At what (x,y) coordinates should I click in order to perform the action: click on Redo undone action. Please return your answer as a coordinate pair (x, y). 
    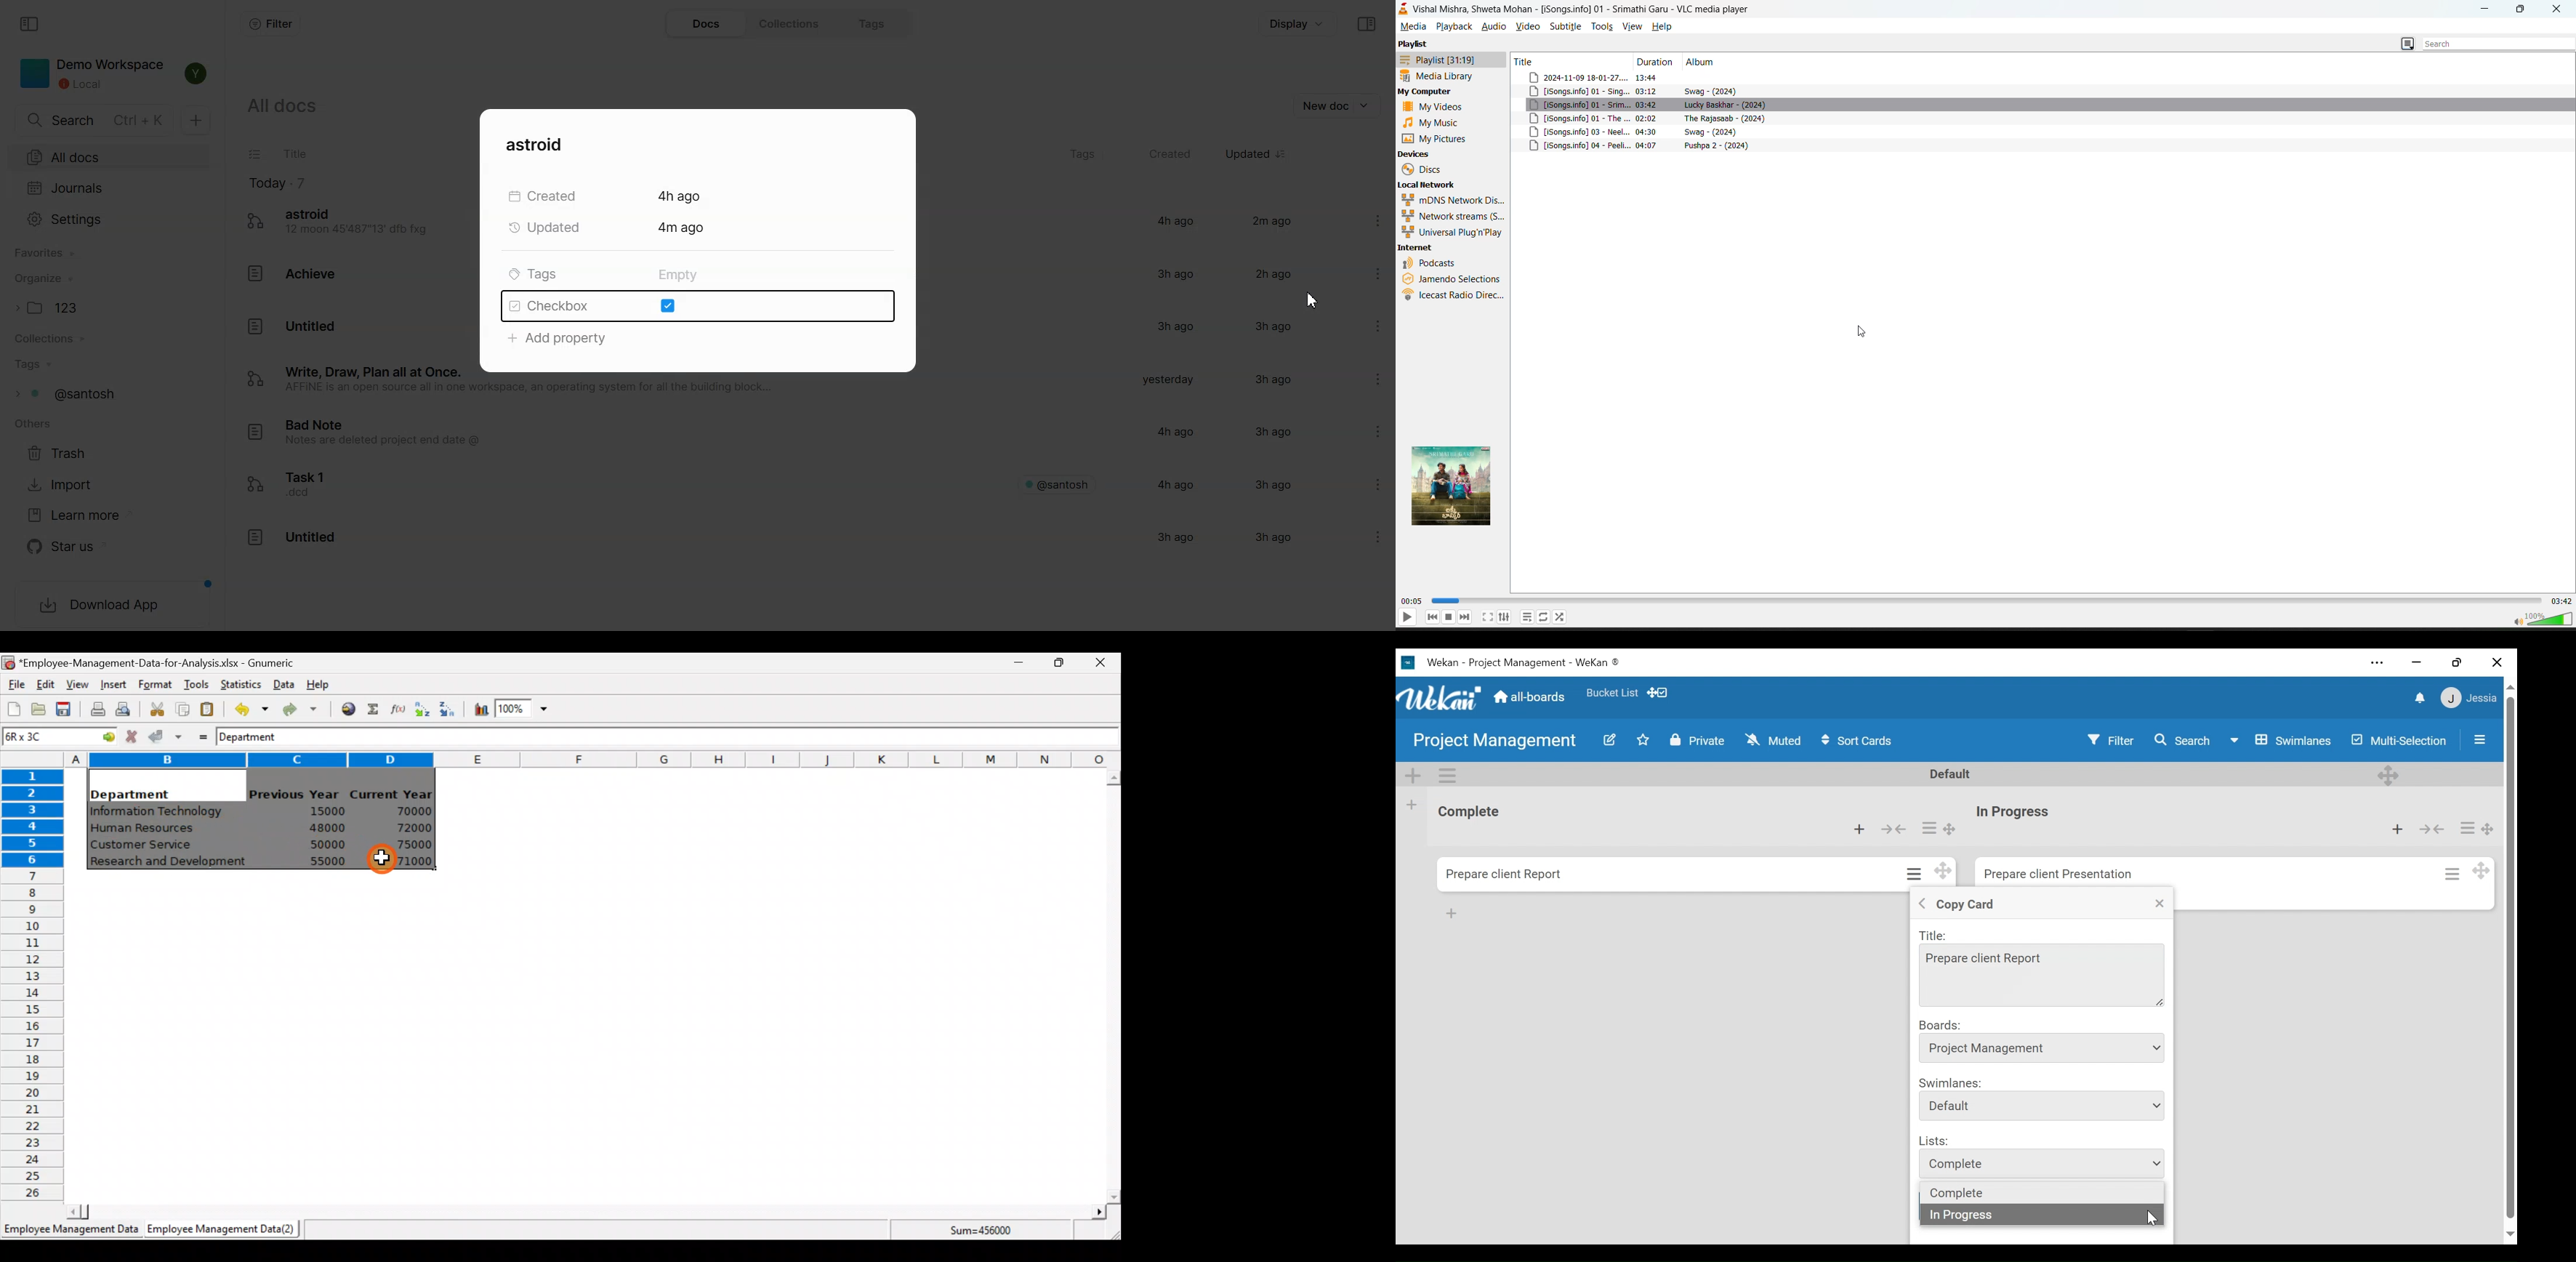
    Looking at the image, I should click on (297, 709).